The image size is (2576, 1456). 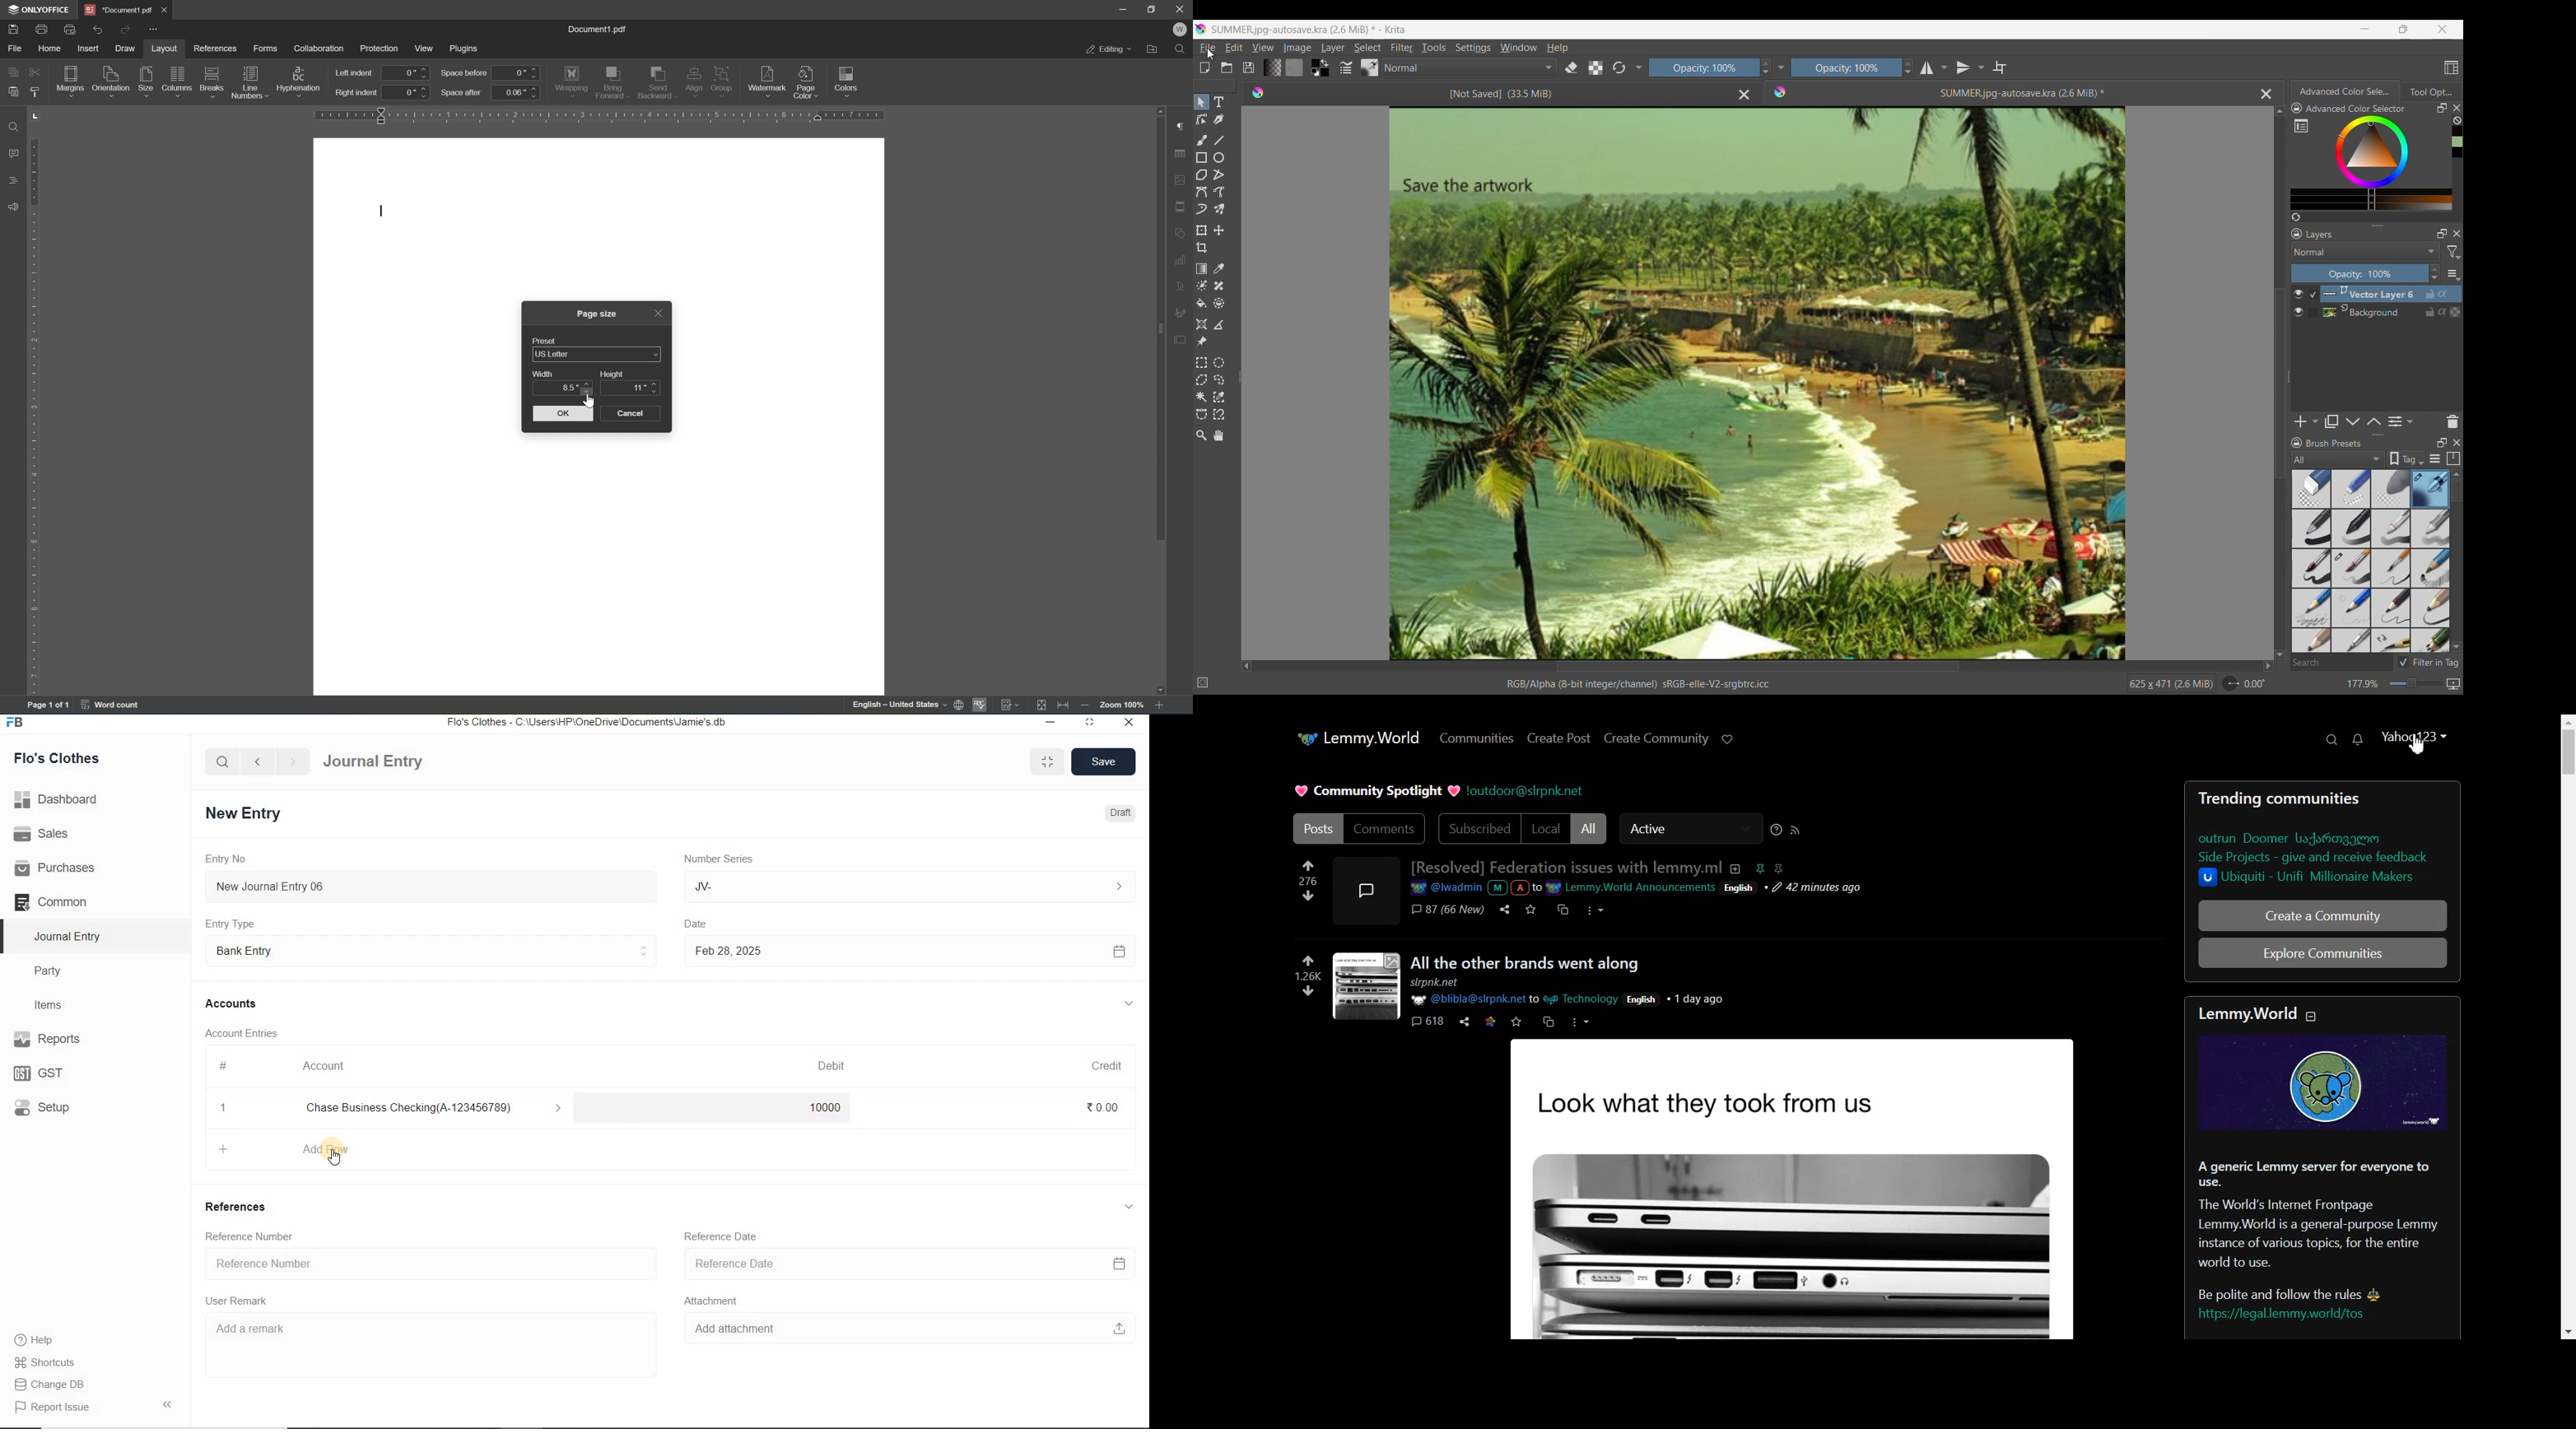 What do you see at coordinates (1201, 269) in the screenshot?
I see `Draw a gradient` at bounding box center [1201, 269].